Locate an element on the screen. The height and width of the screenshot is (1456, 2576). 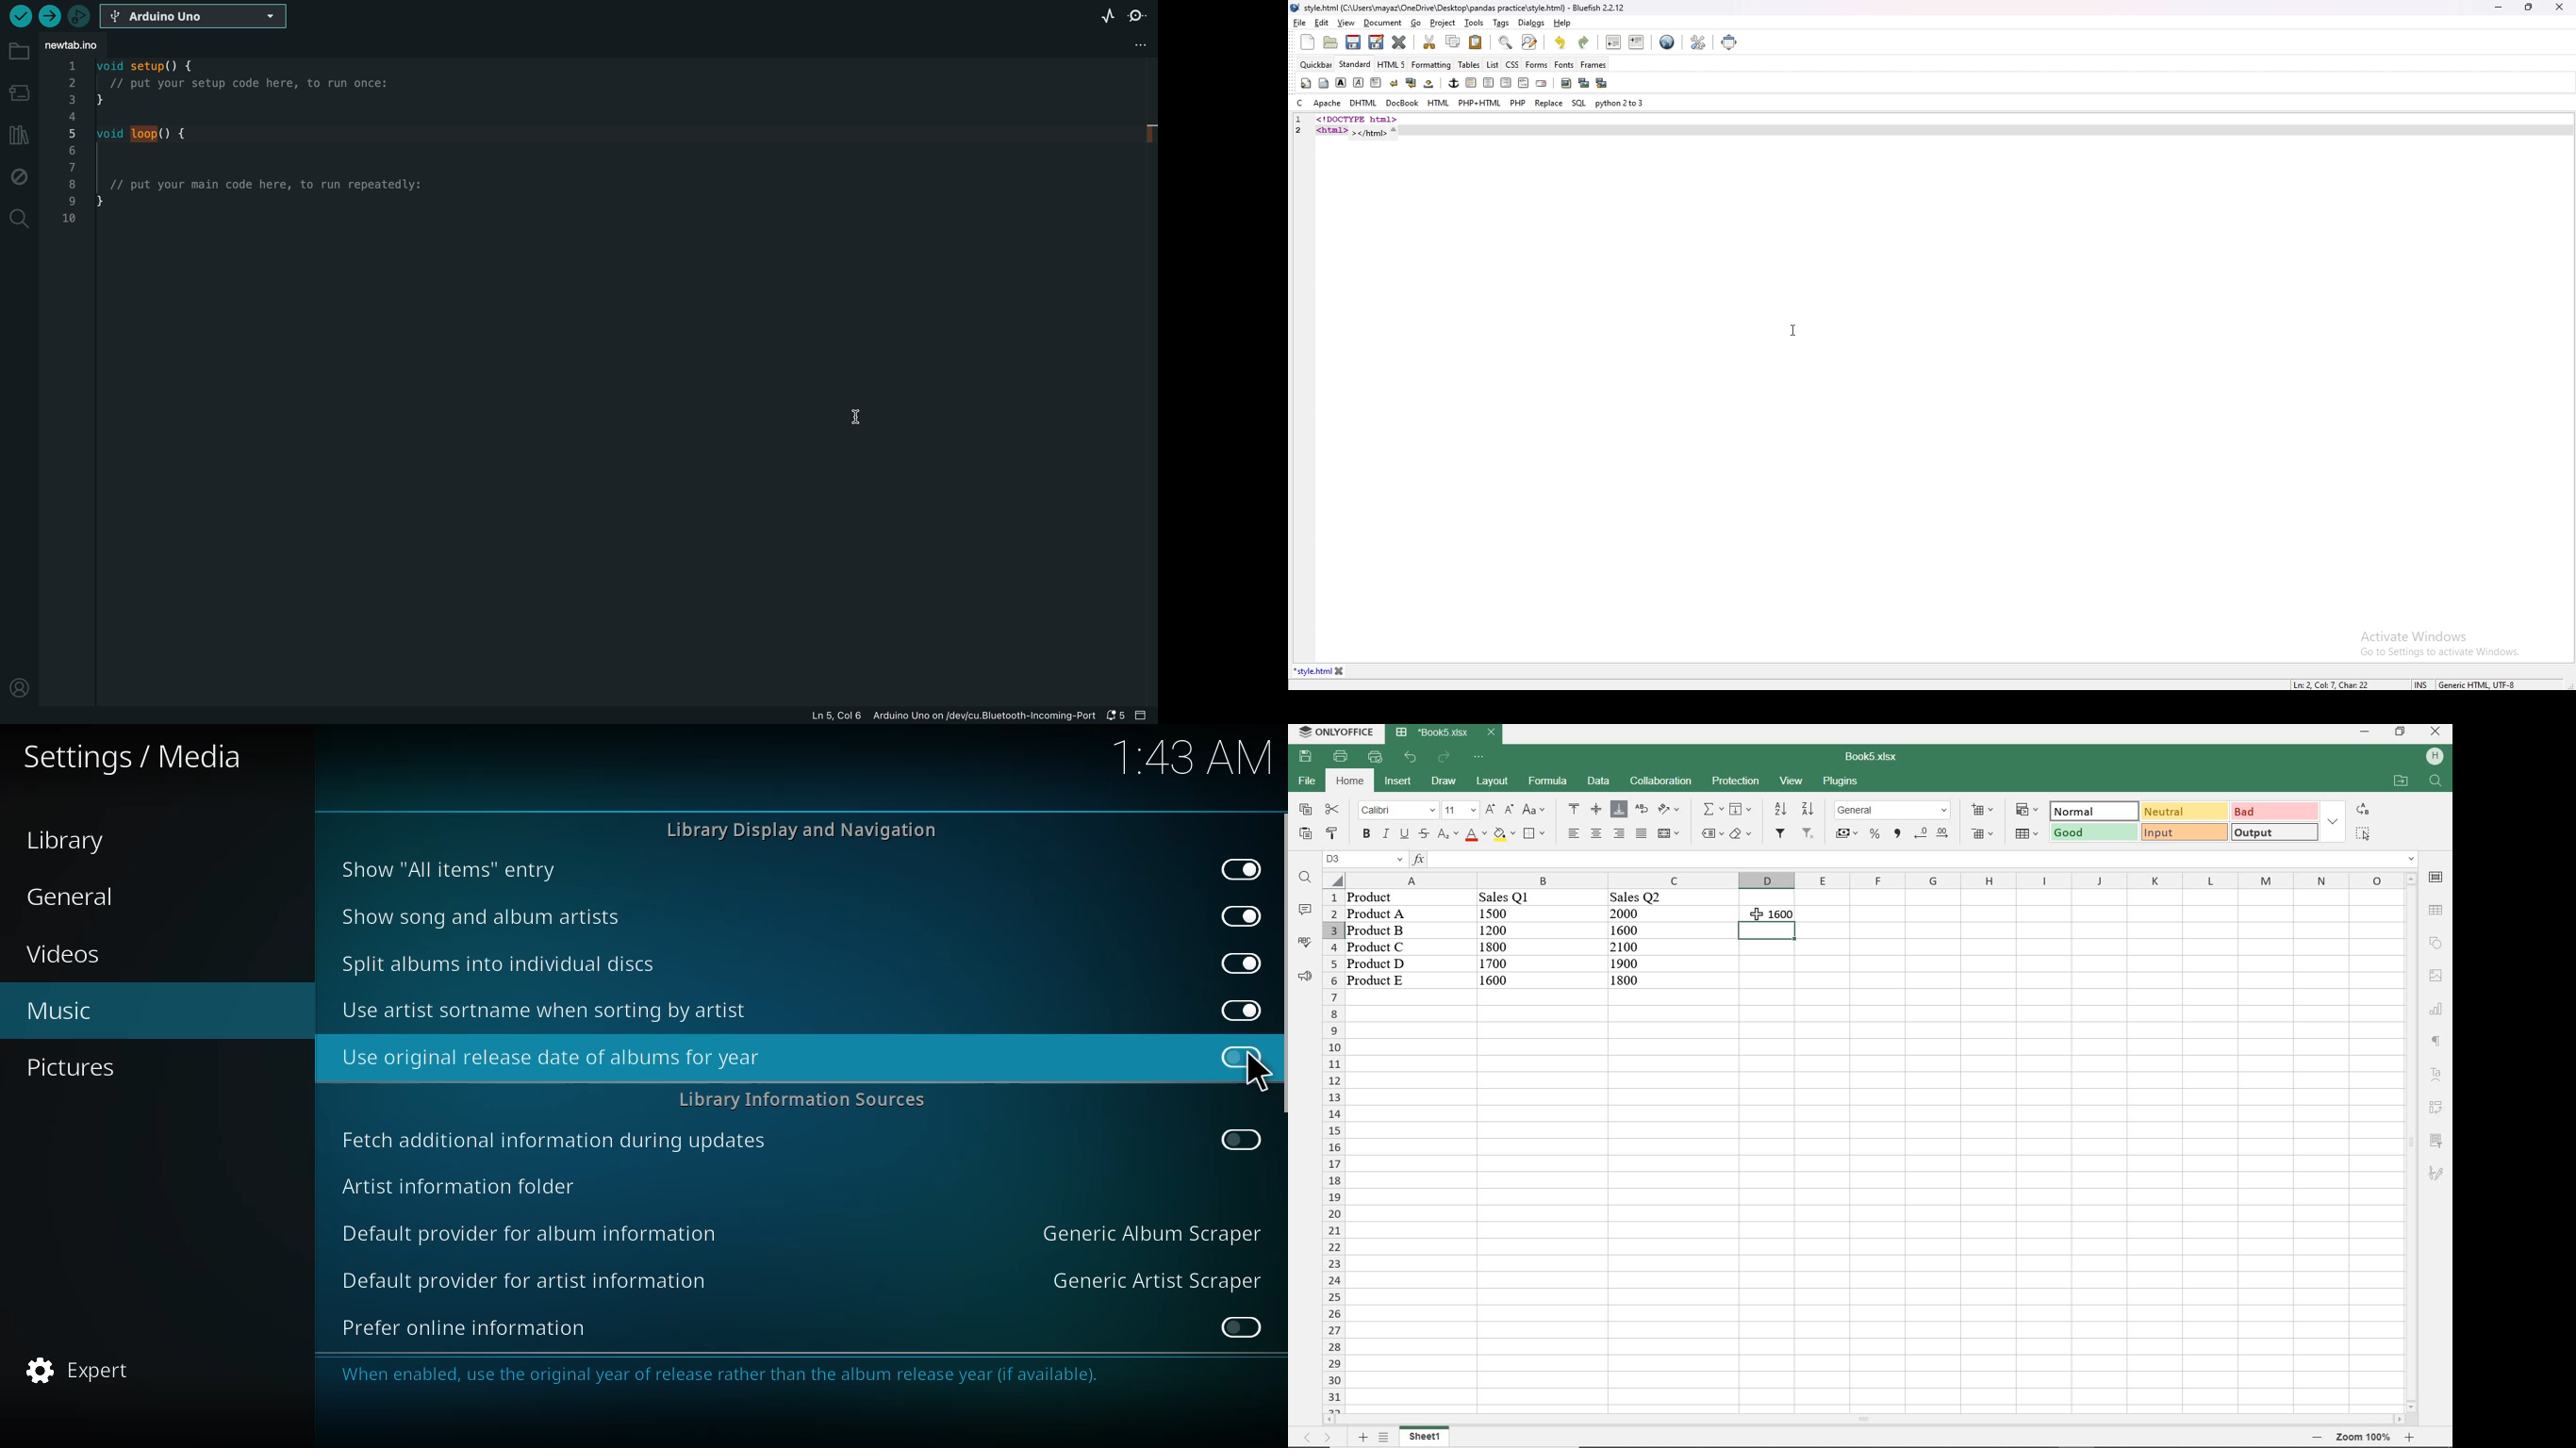
align top is located at coordinates (1572, 809).